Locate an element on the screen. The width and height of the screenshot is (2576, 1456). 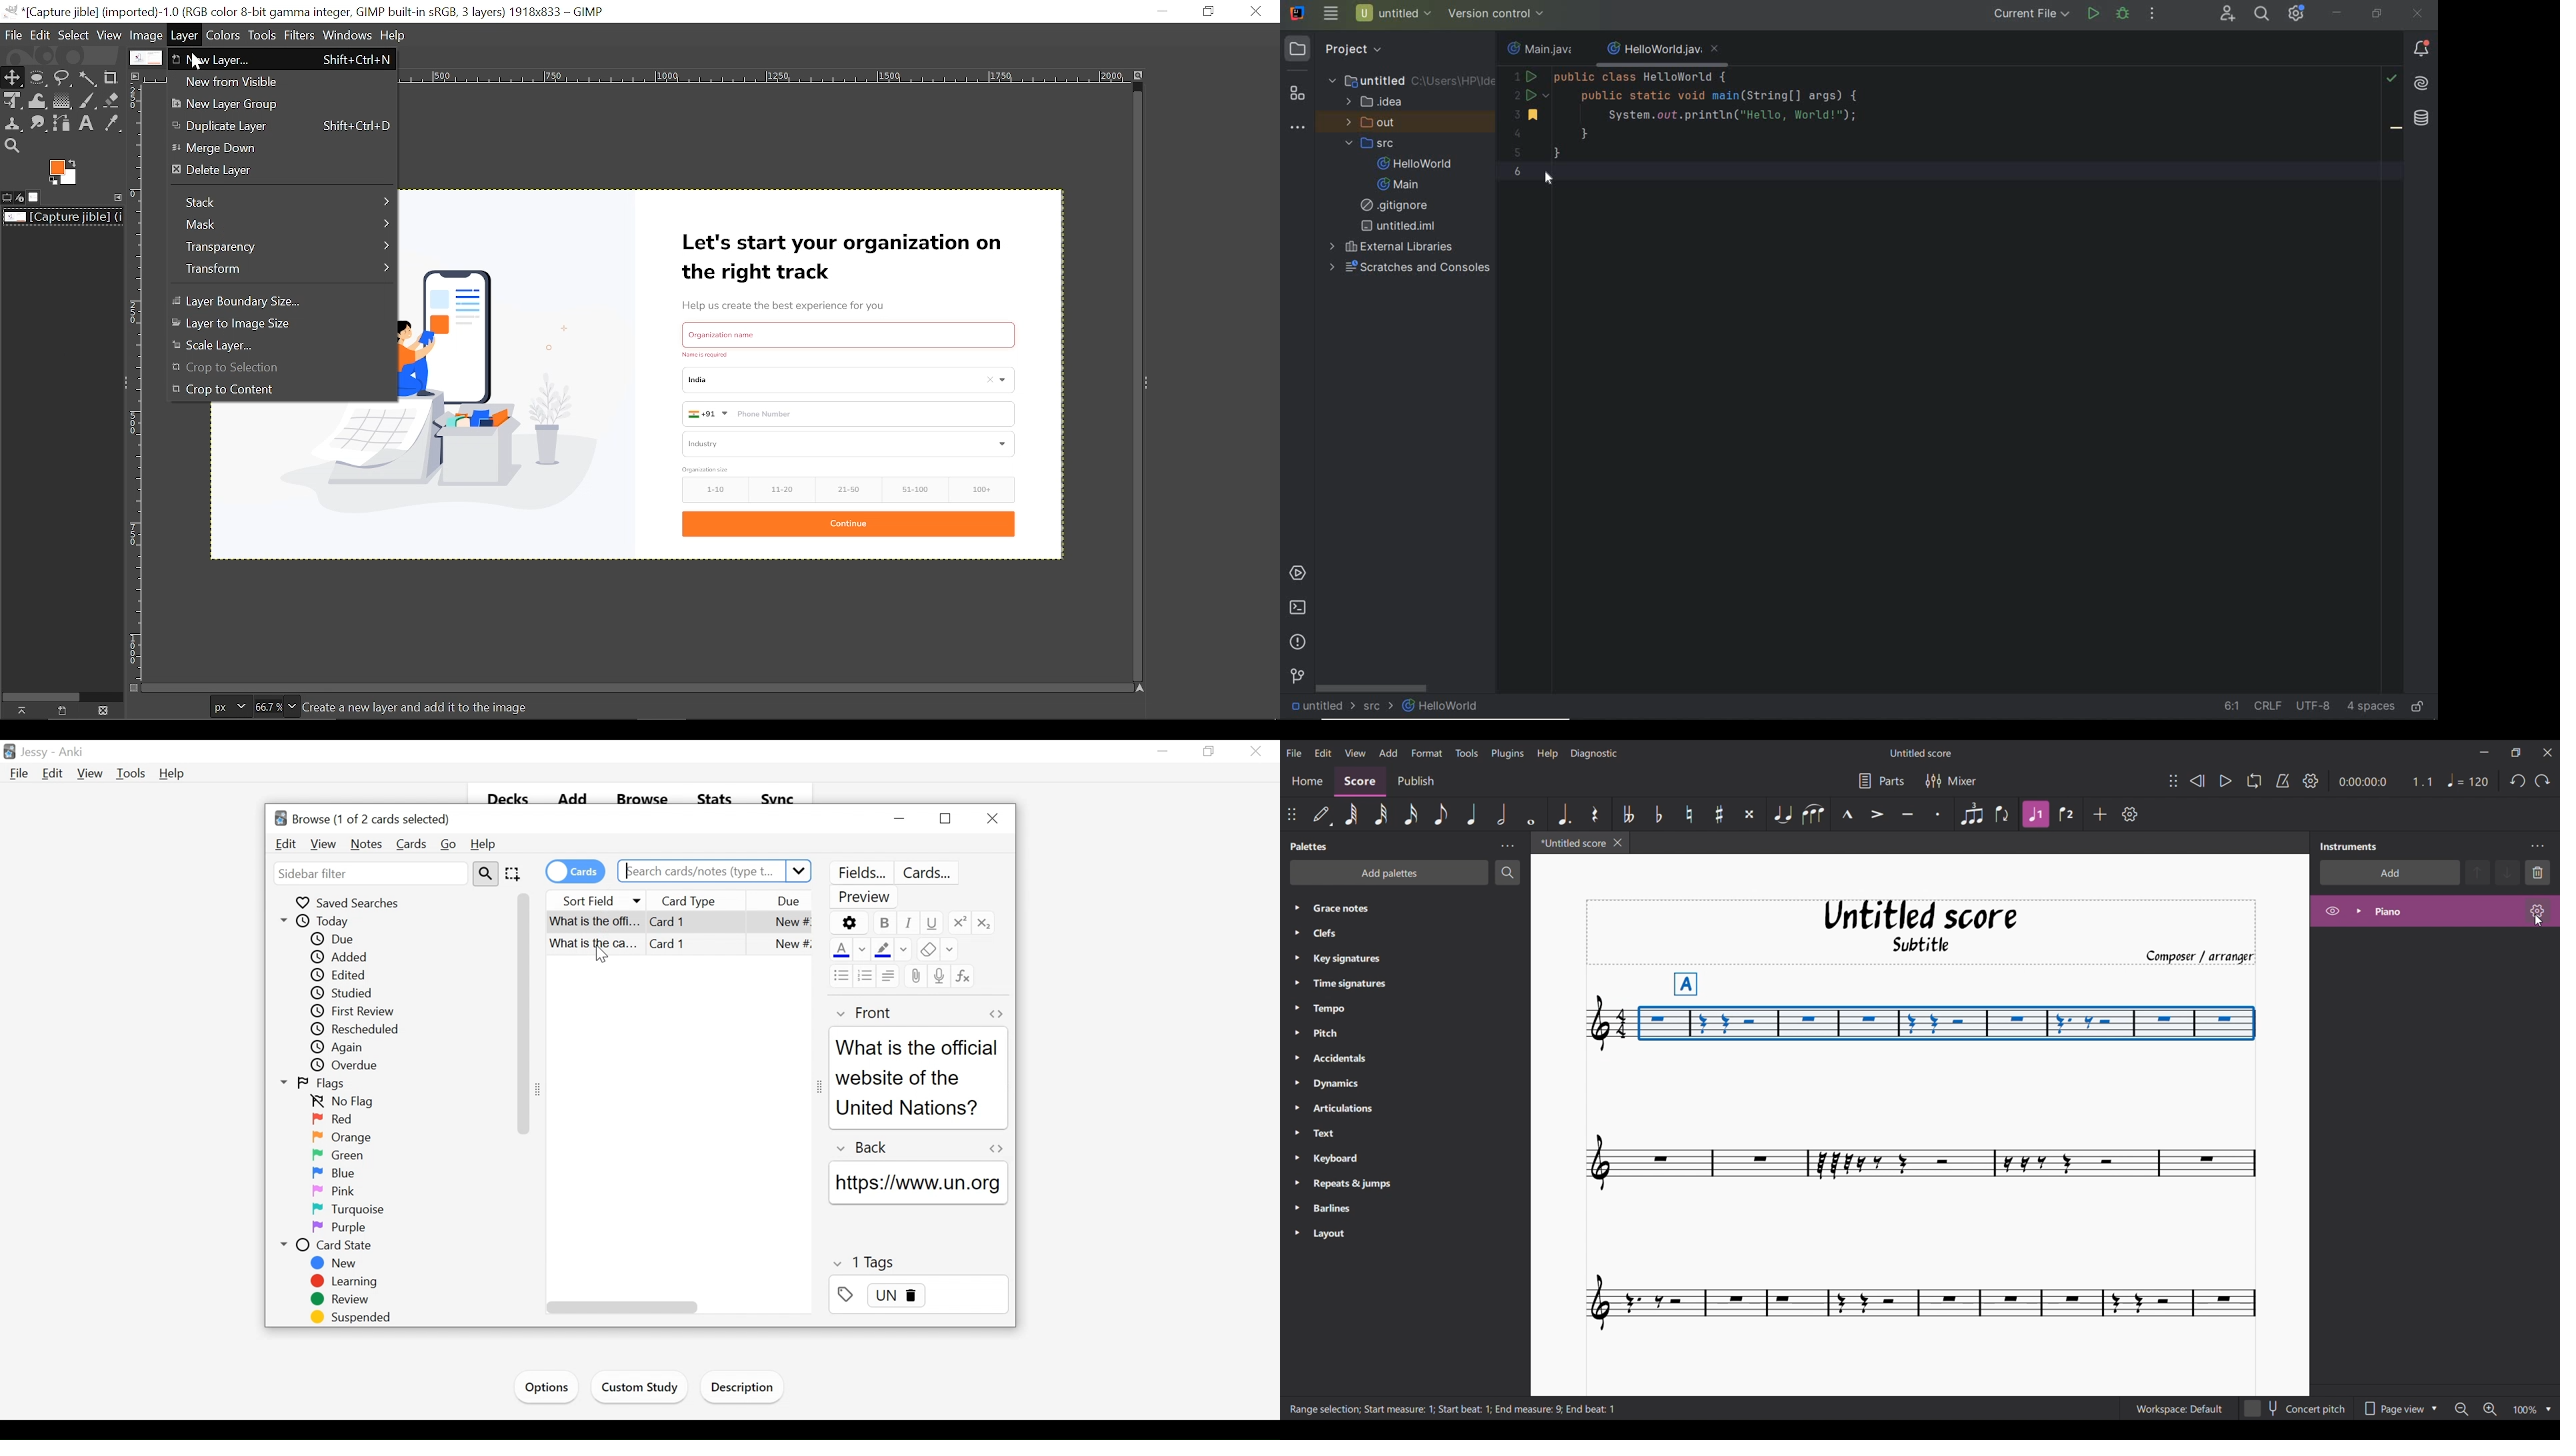
Highlighted due to current selection is located at coordinates (2036, 814).